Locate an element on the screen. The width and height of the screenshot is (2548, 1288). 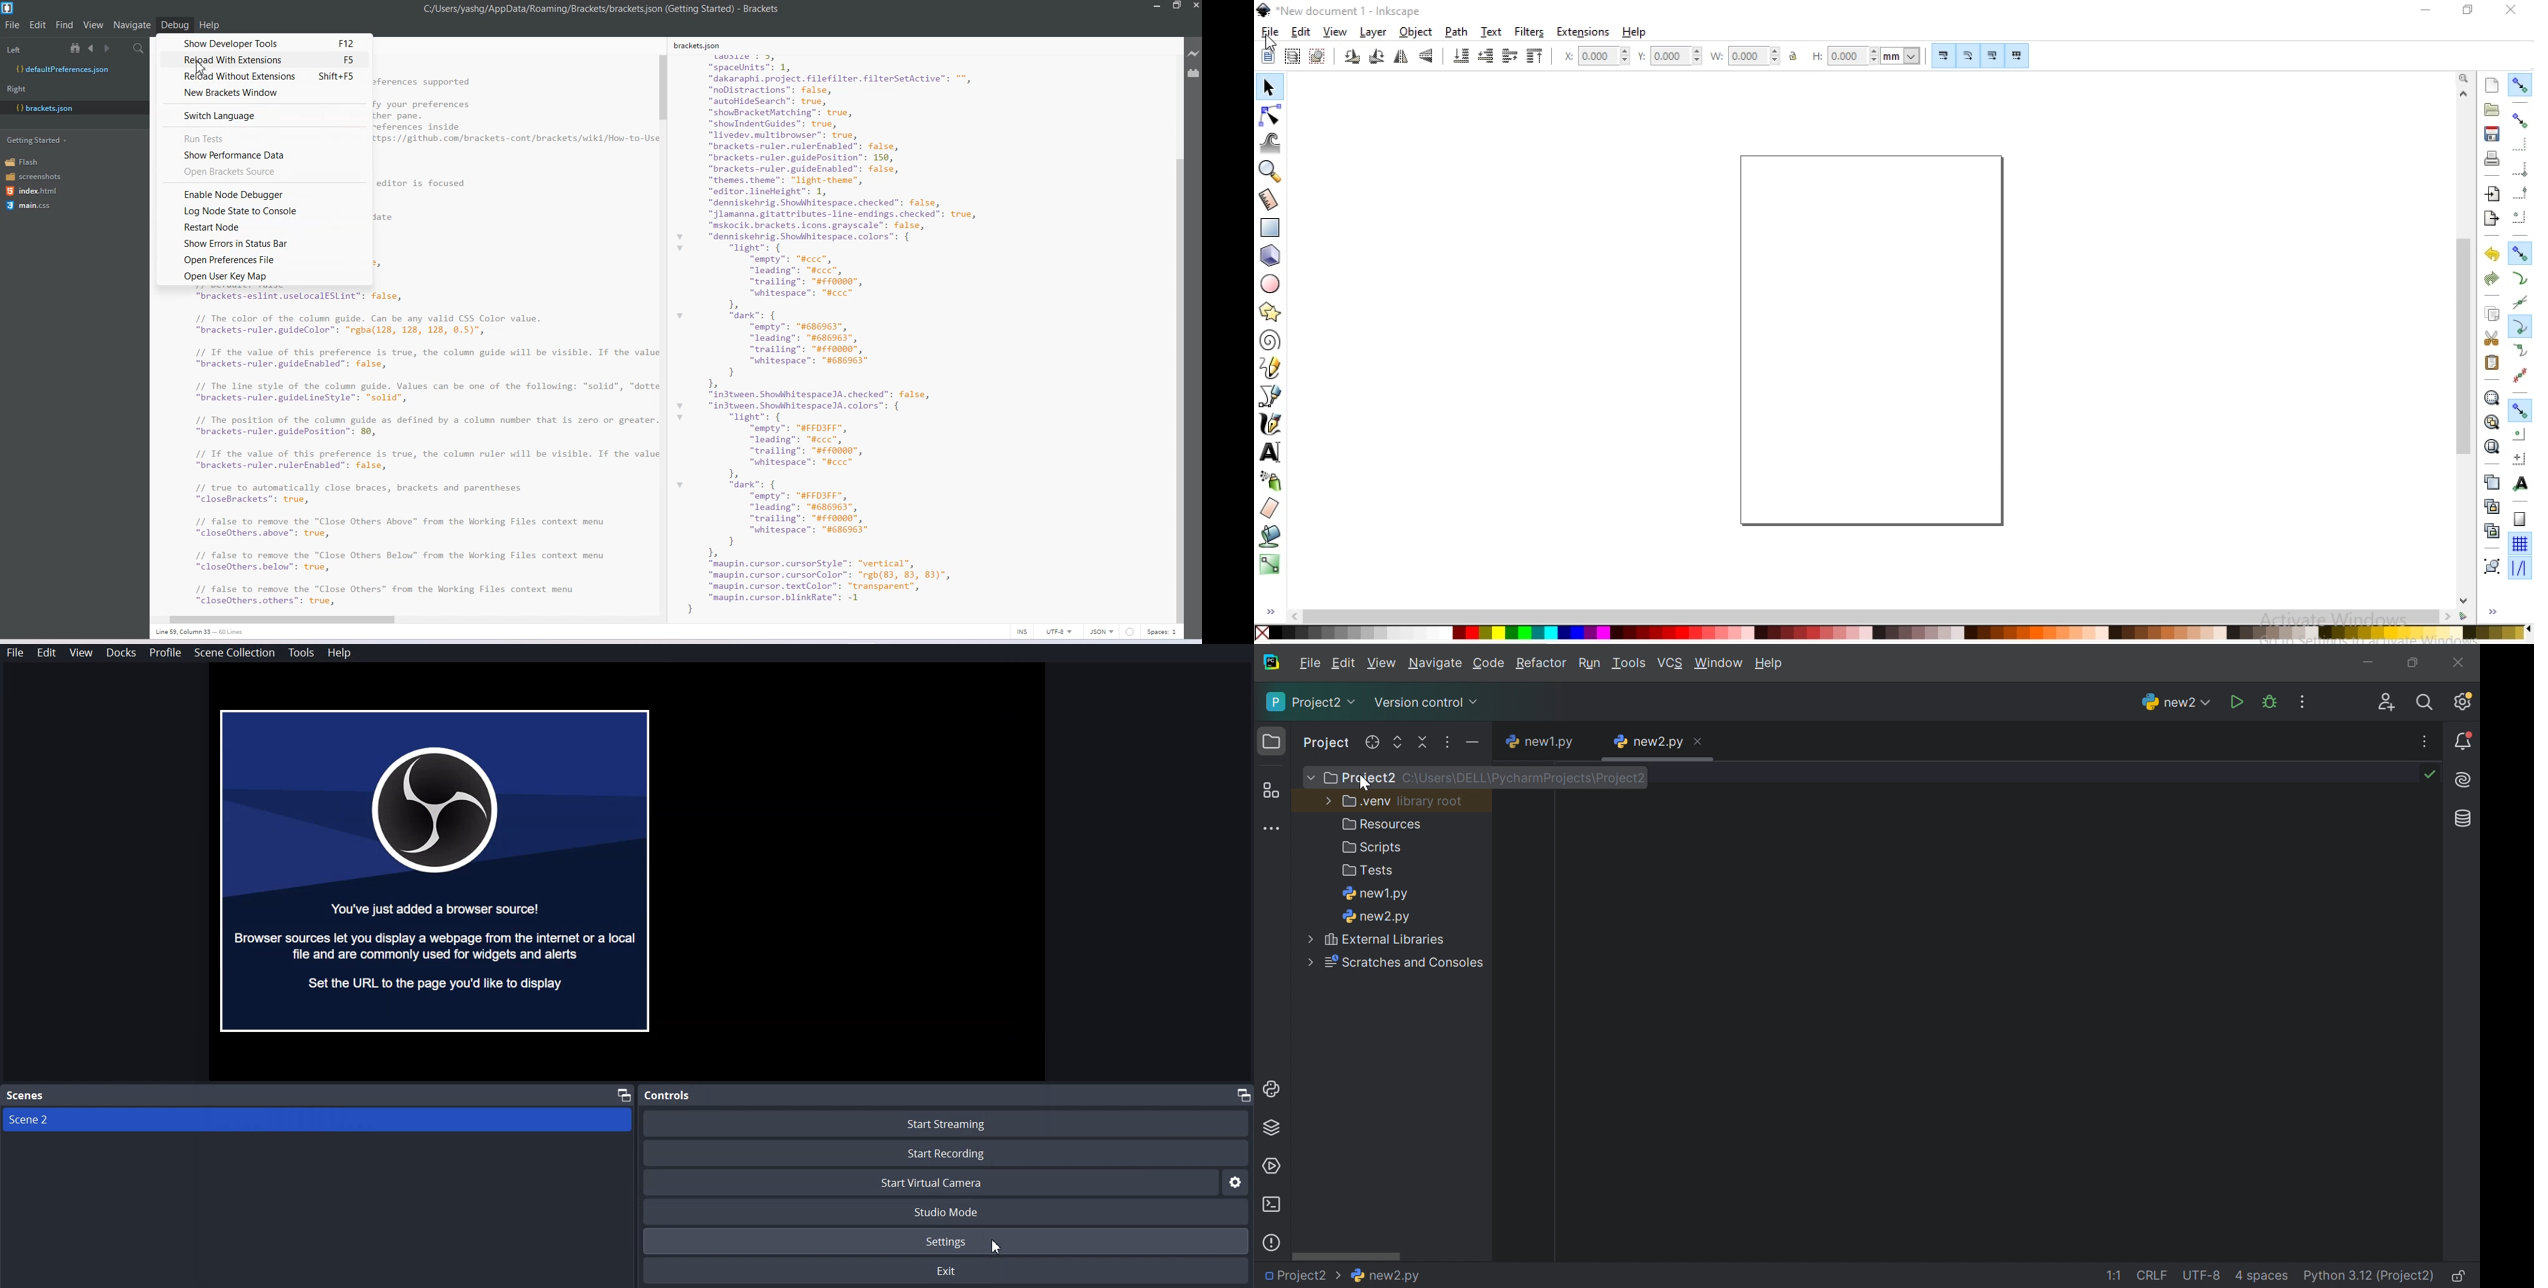
Close is located at coordinates (1701, 739).